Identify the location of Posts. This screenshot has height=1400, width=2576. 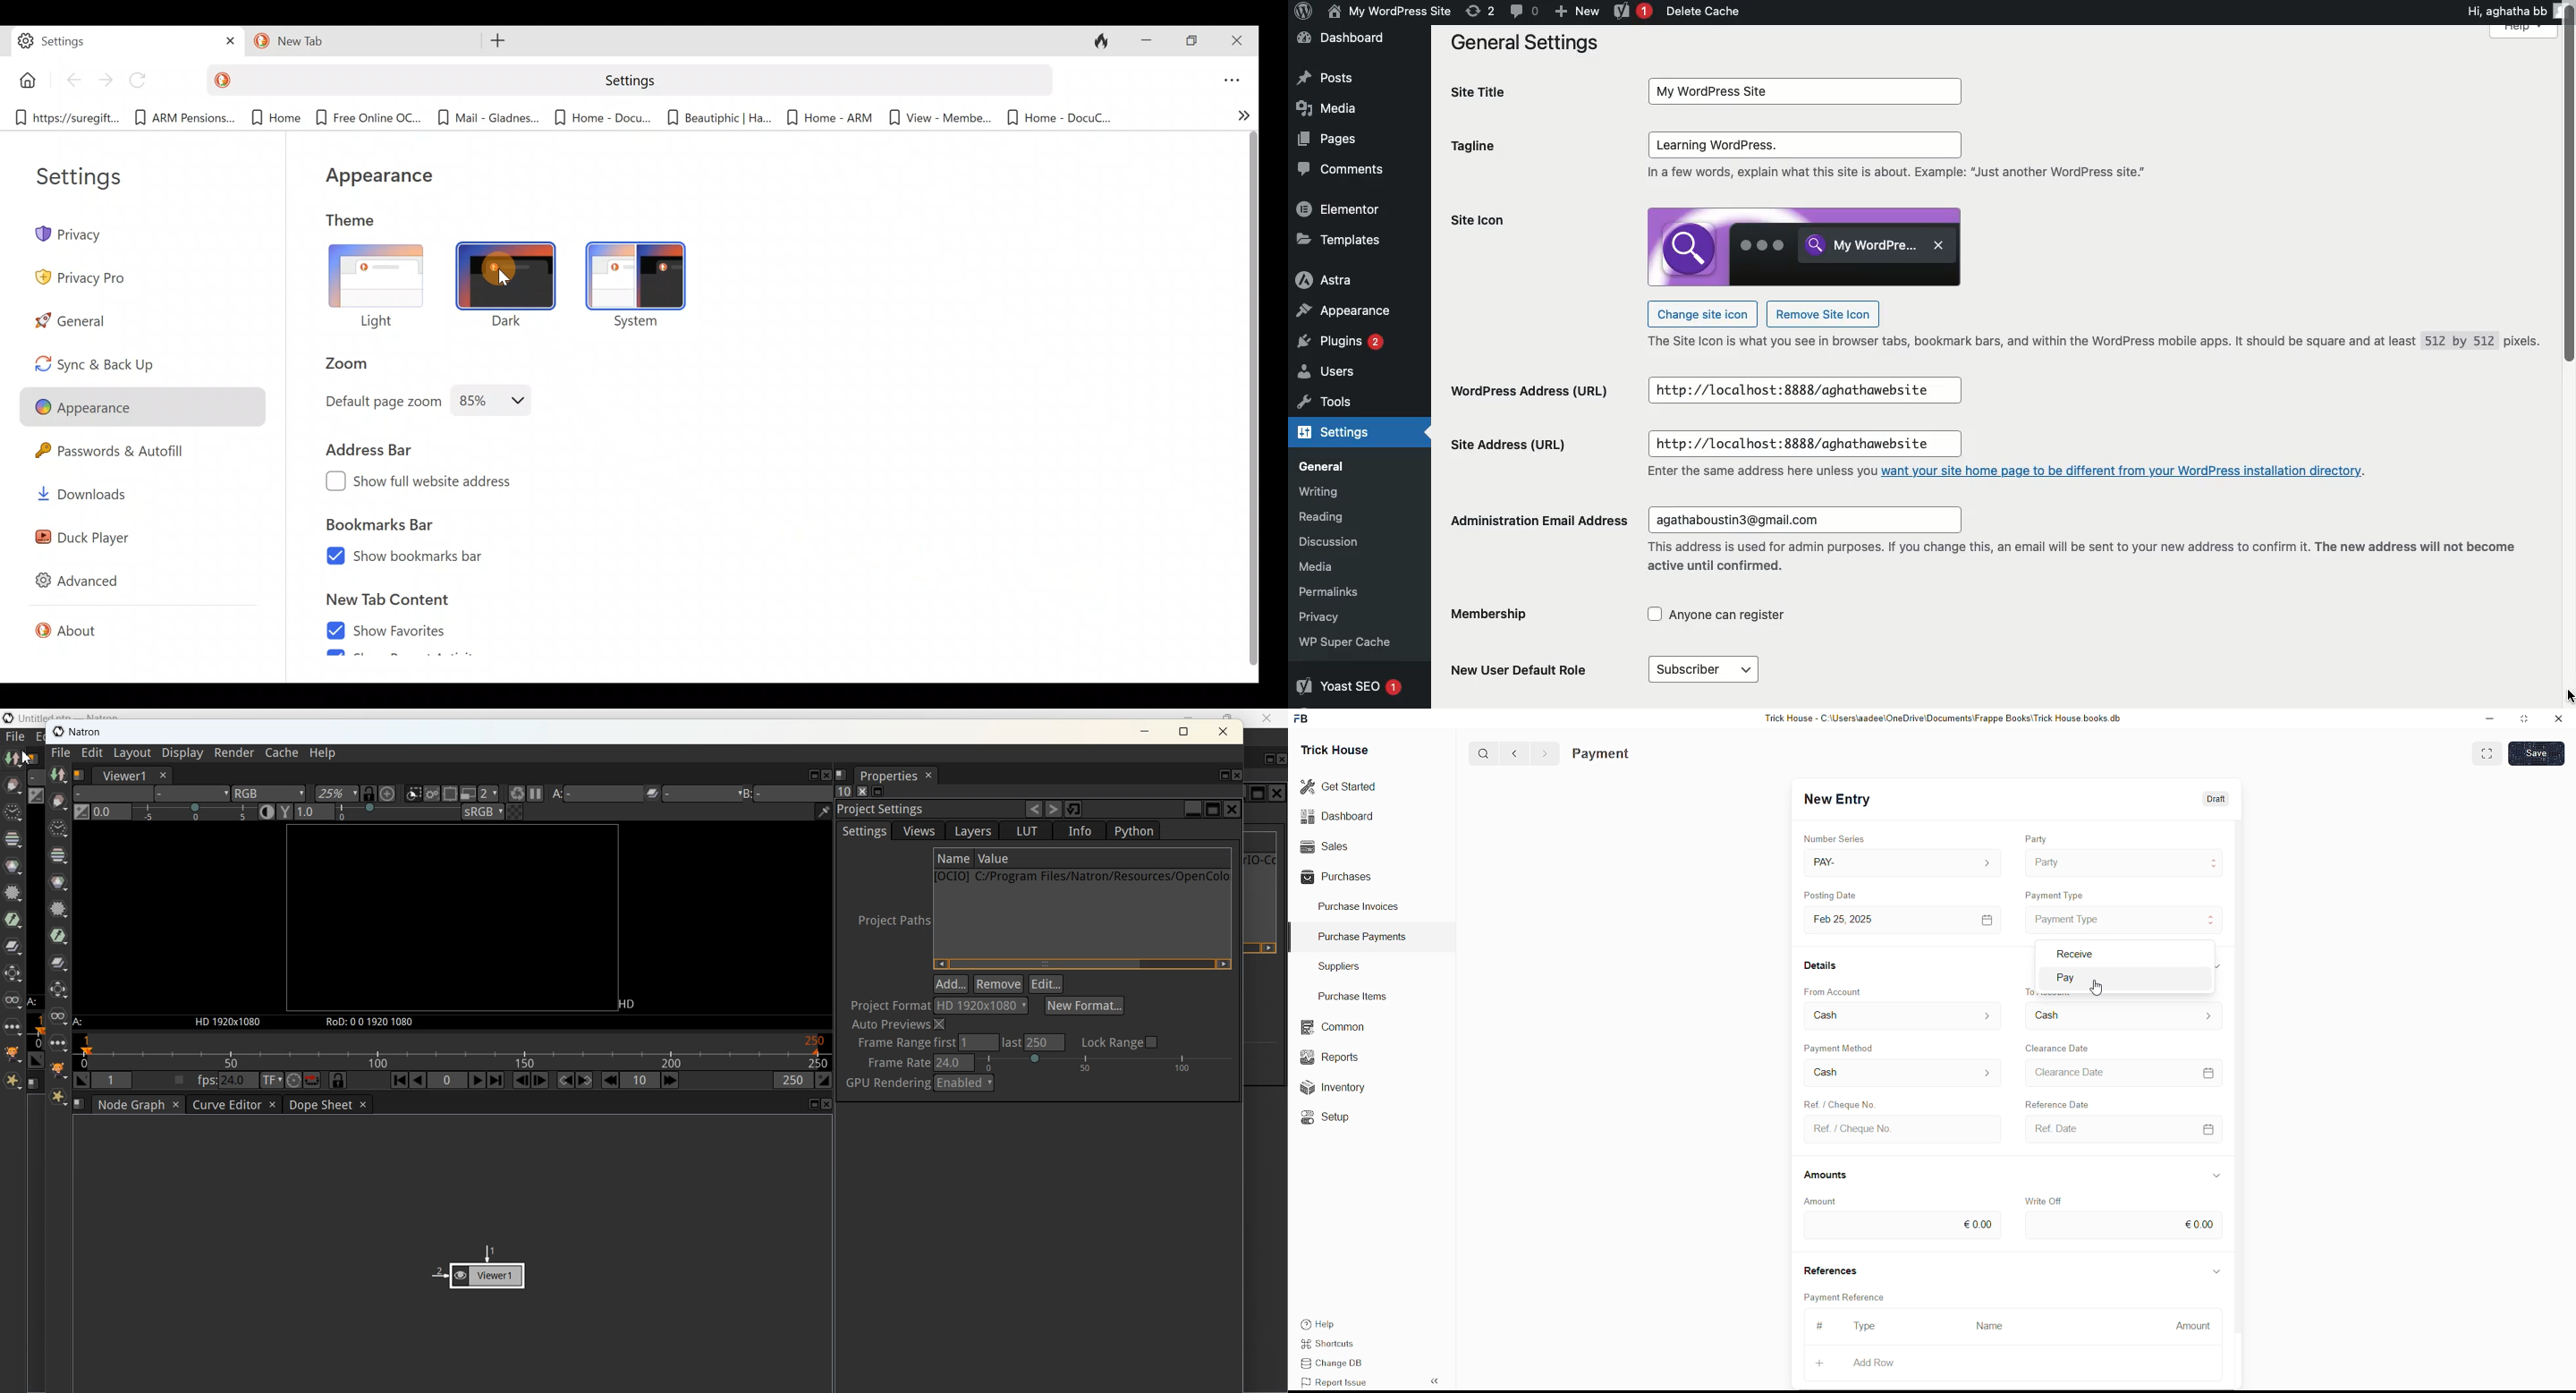
(1327, 80).